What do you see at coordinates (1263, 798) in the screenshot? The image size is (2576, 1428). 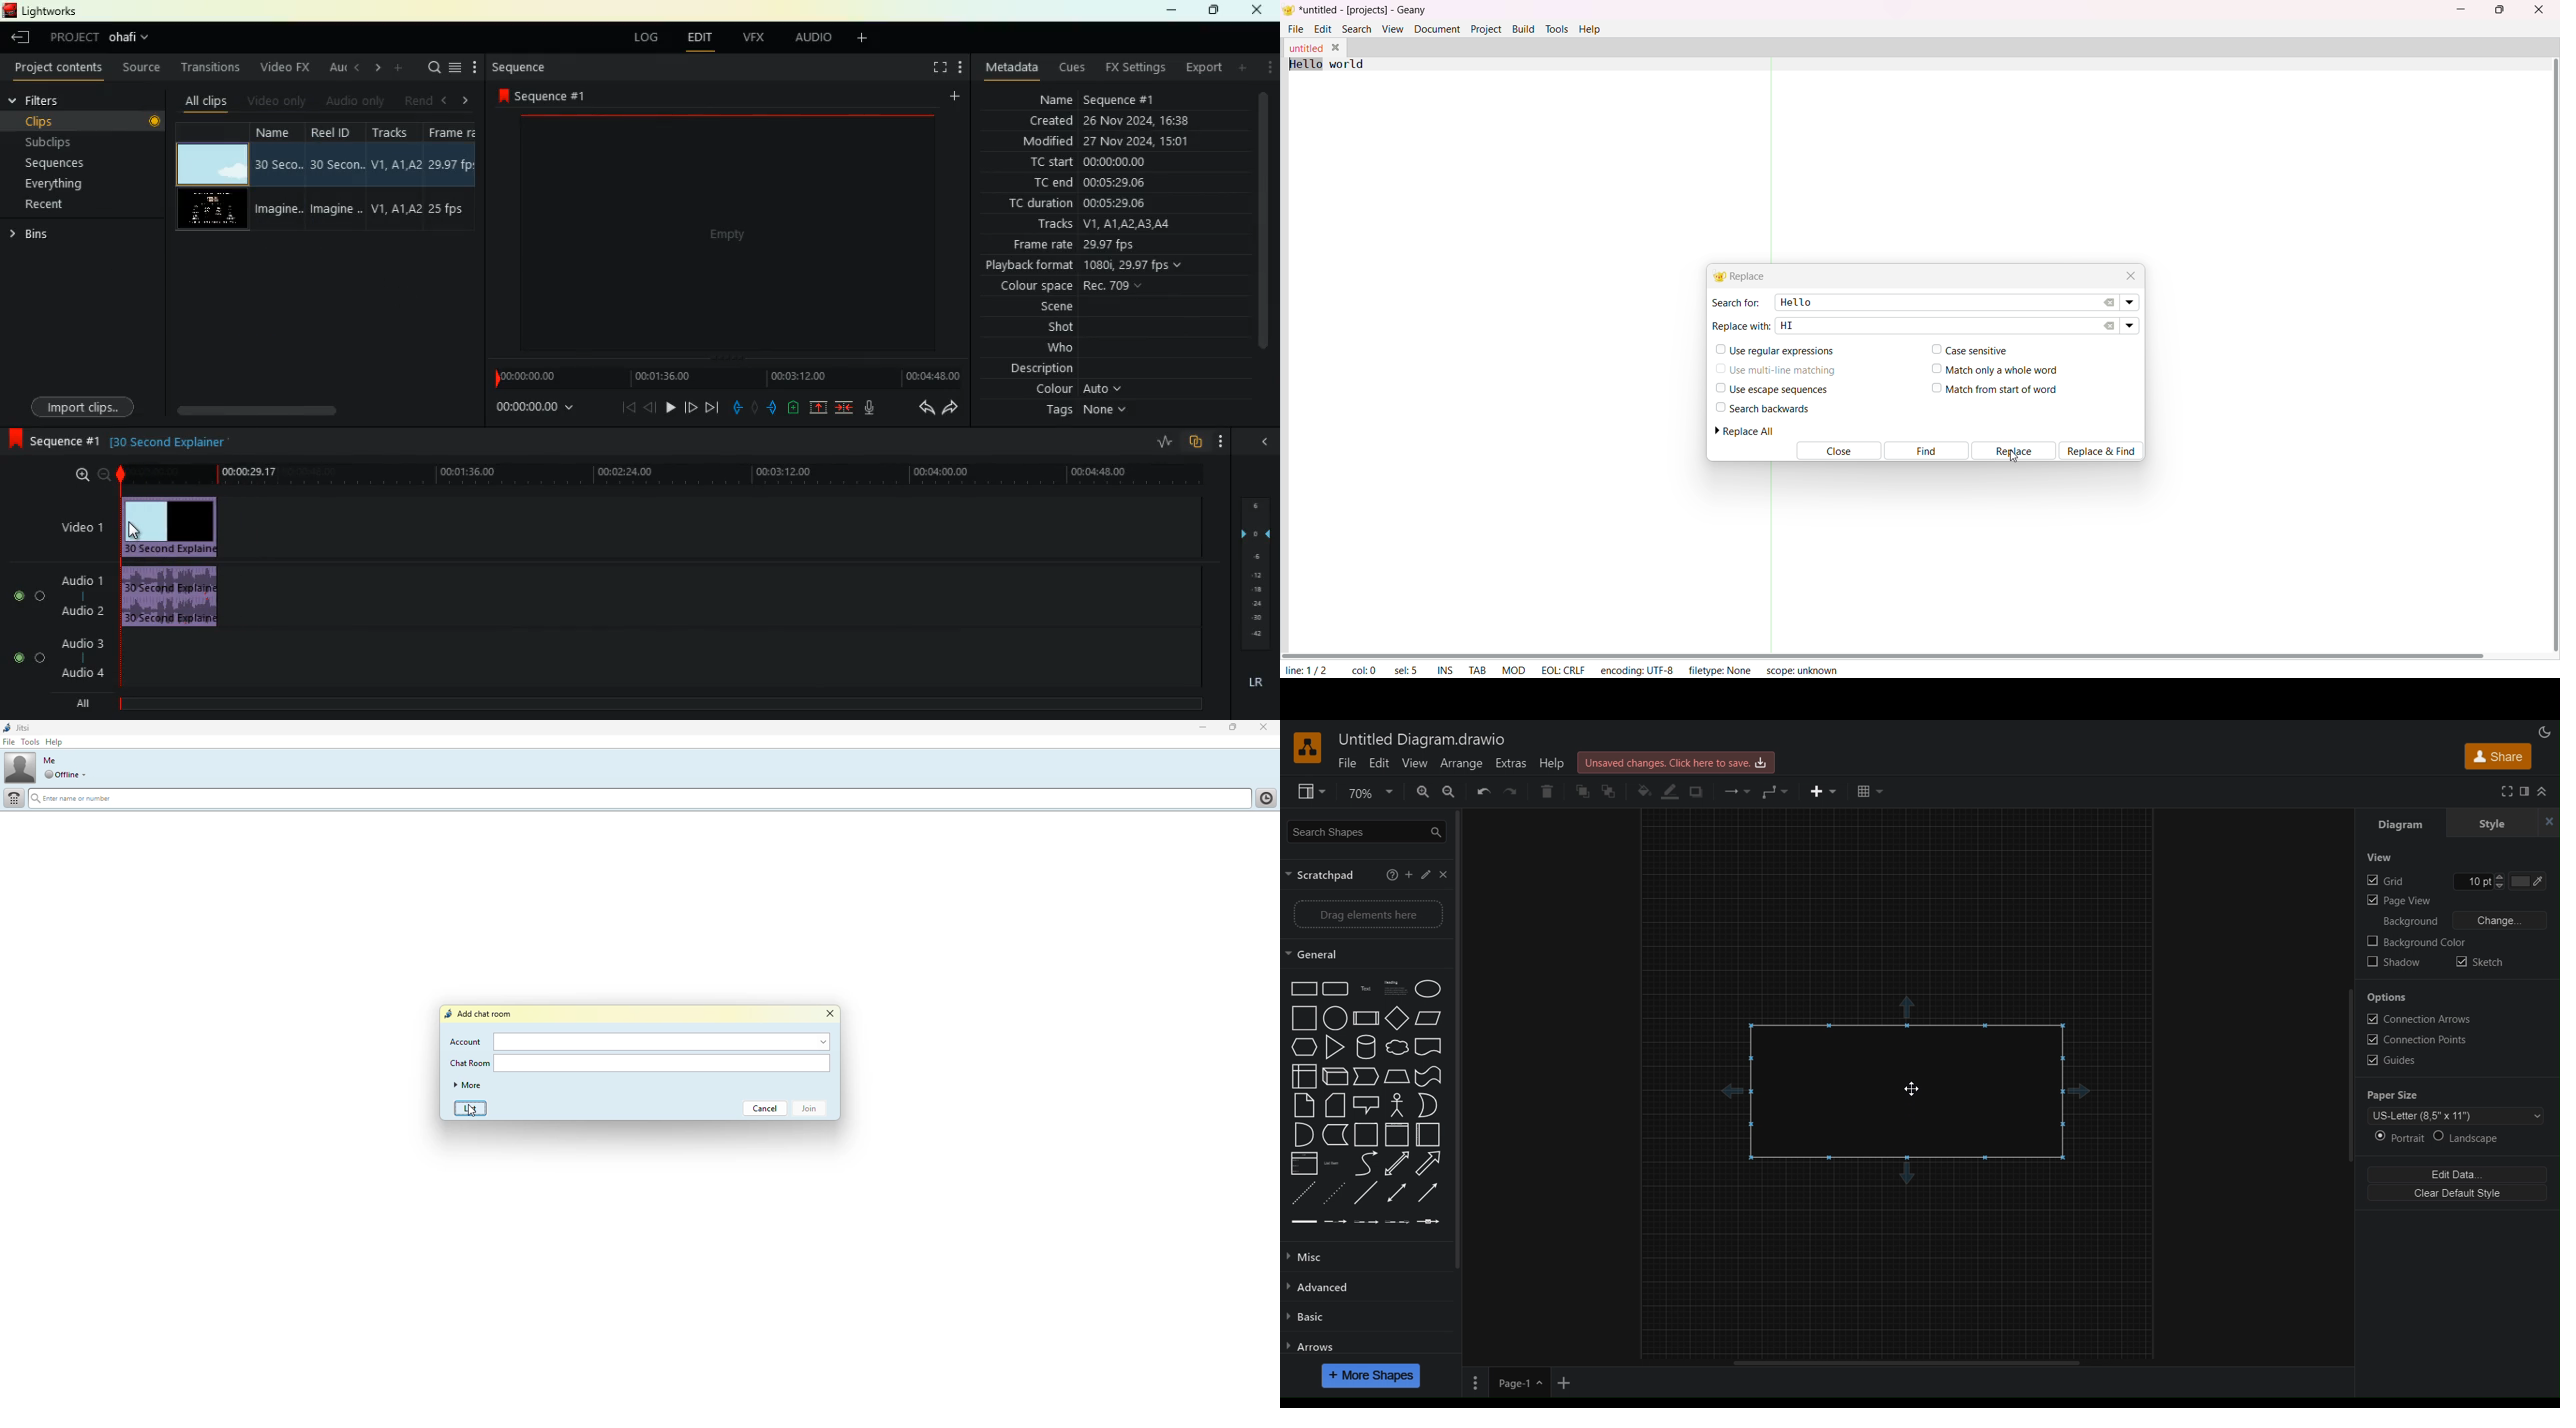 I see `contact list` at bounding box center [1263, 798].